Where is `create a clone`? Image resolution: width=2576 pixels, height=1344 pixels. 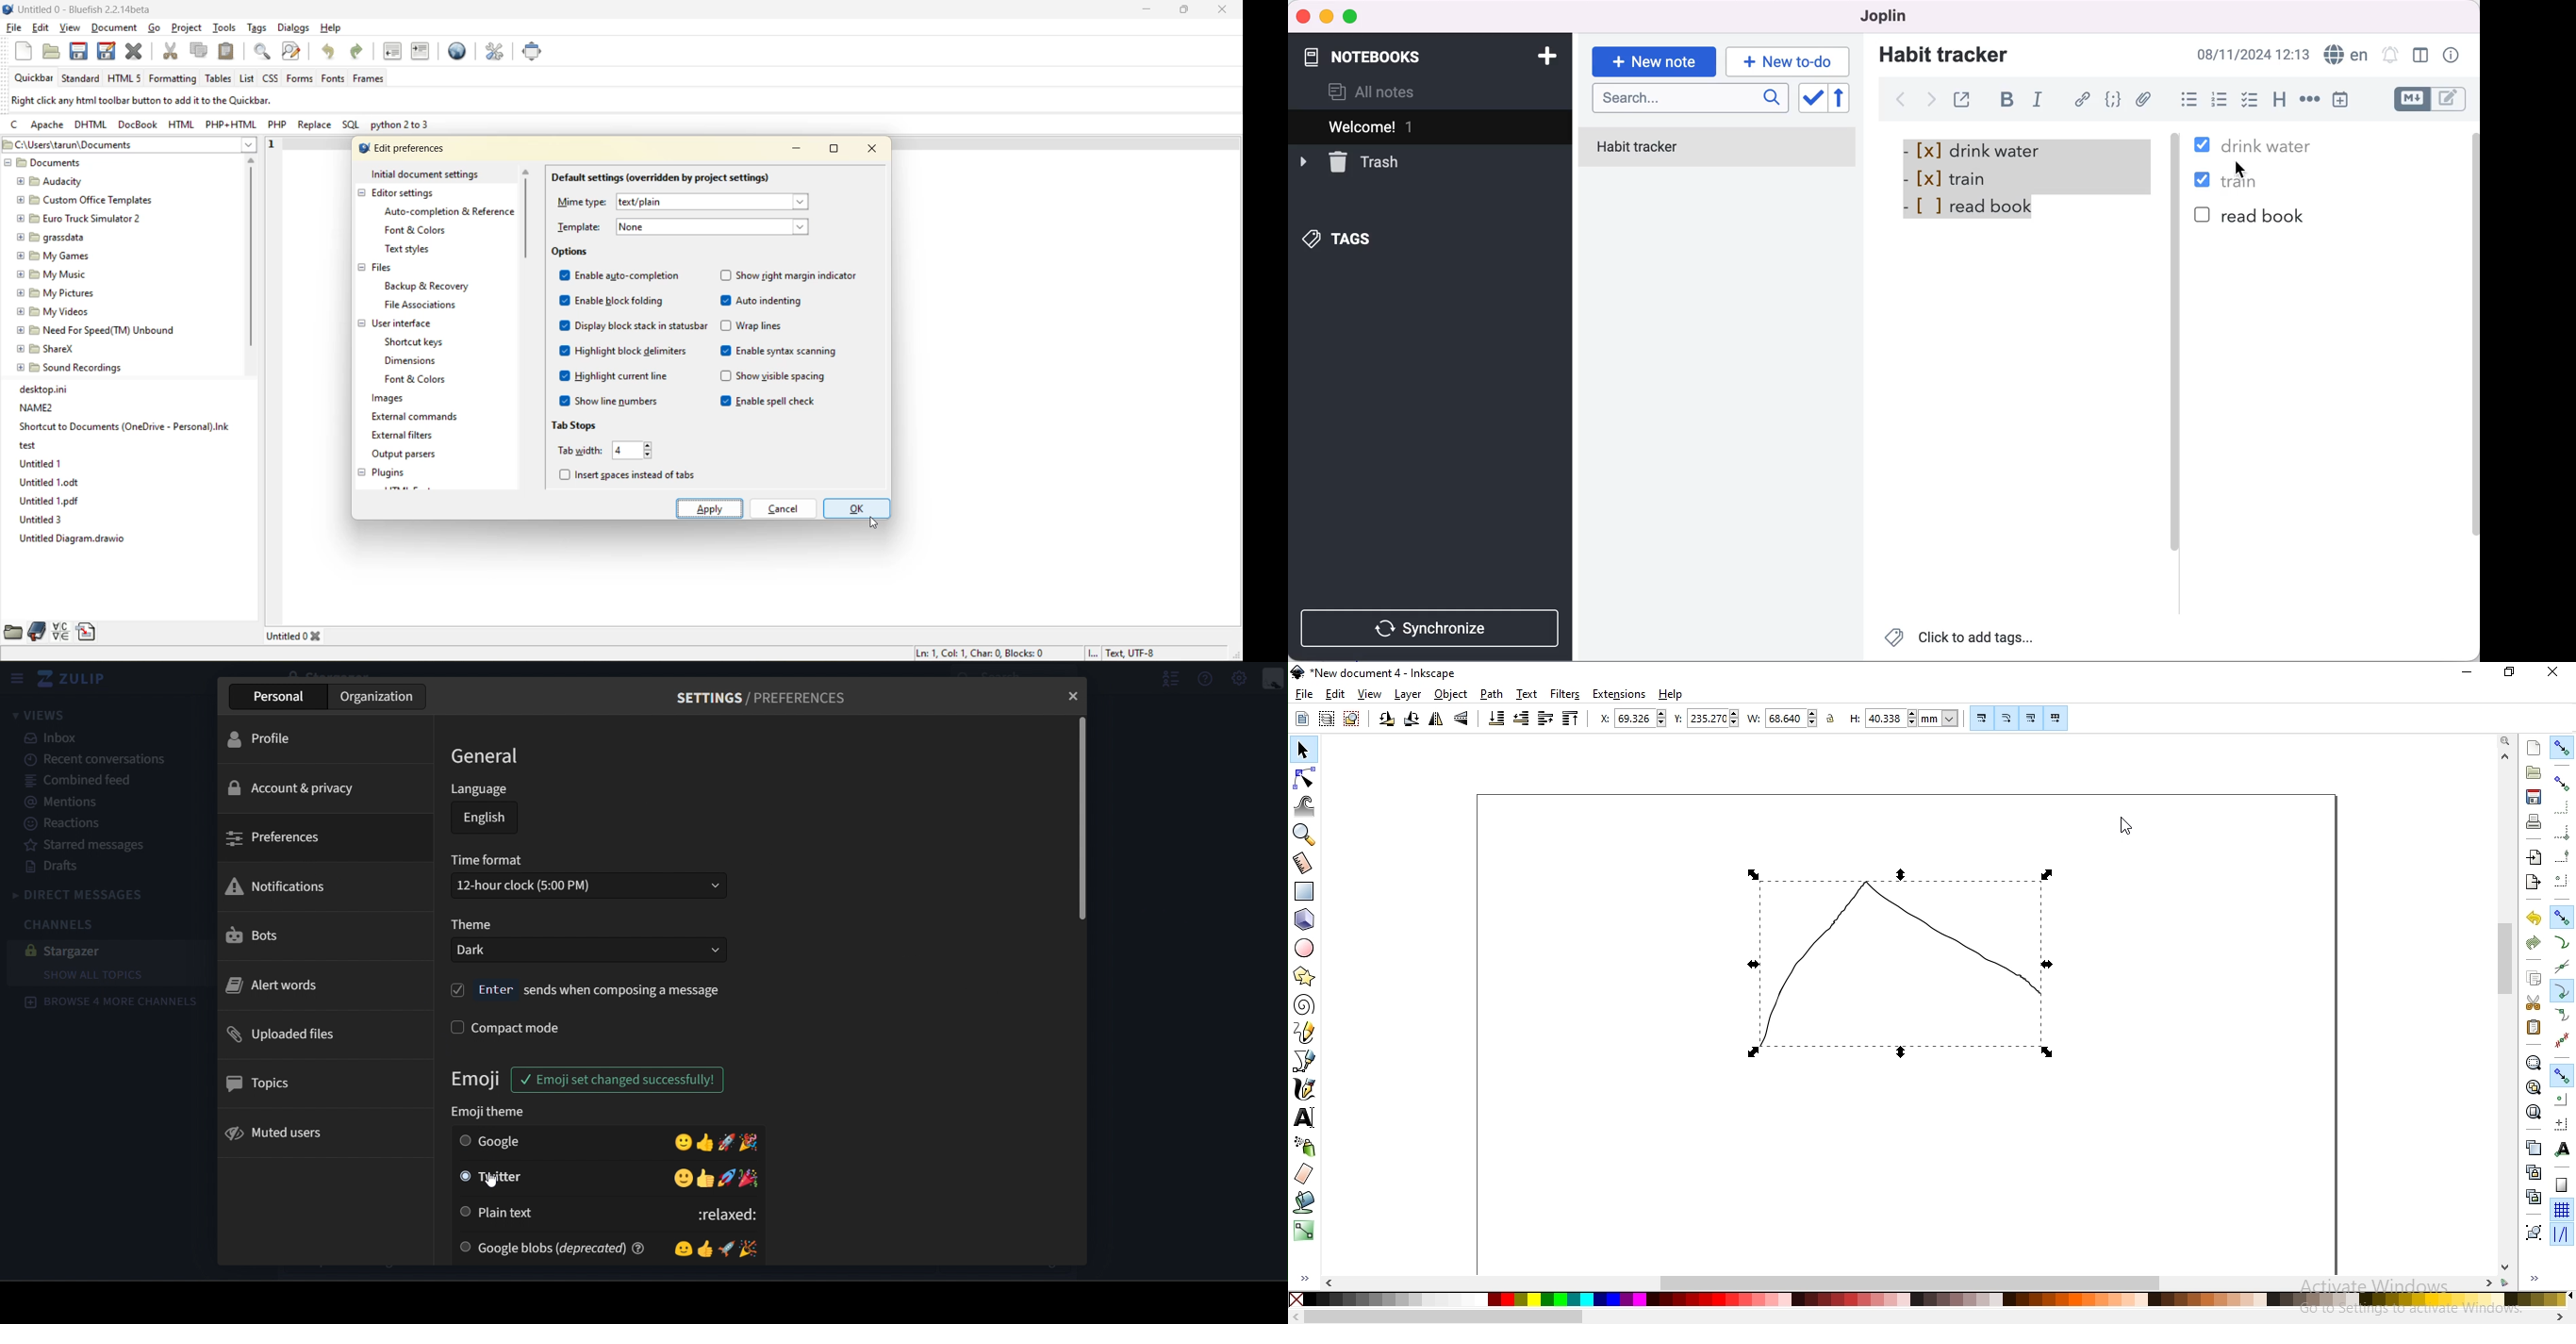
create a clone is located at coordinates (2533, 1171).